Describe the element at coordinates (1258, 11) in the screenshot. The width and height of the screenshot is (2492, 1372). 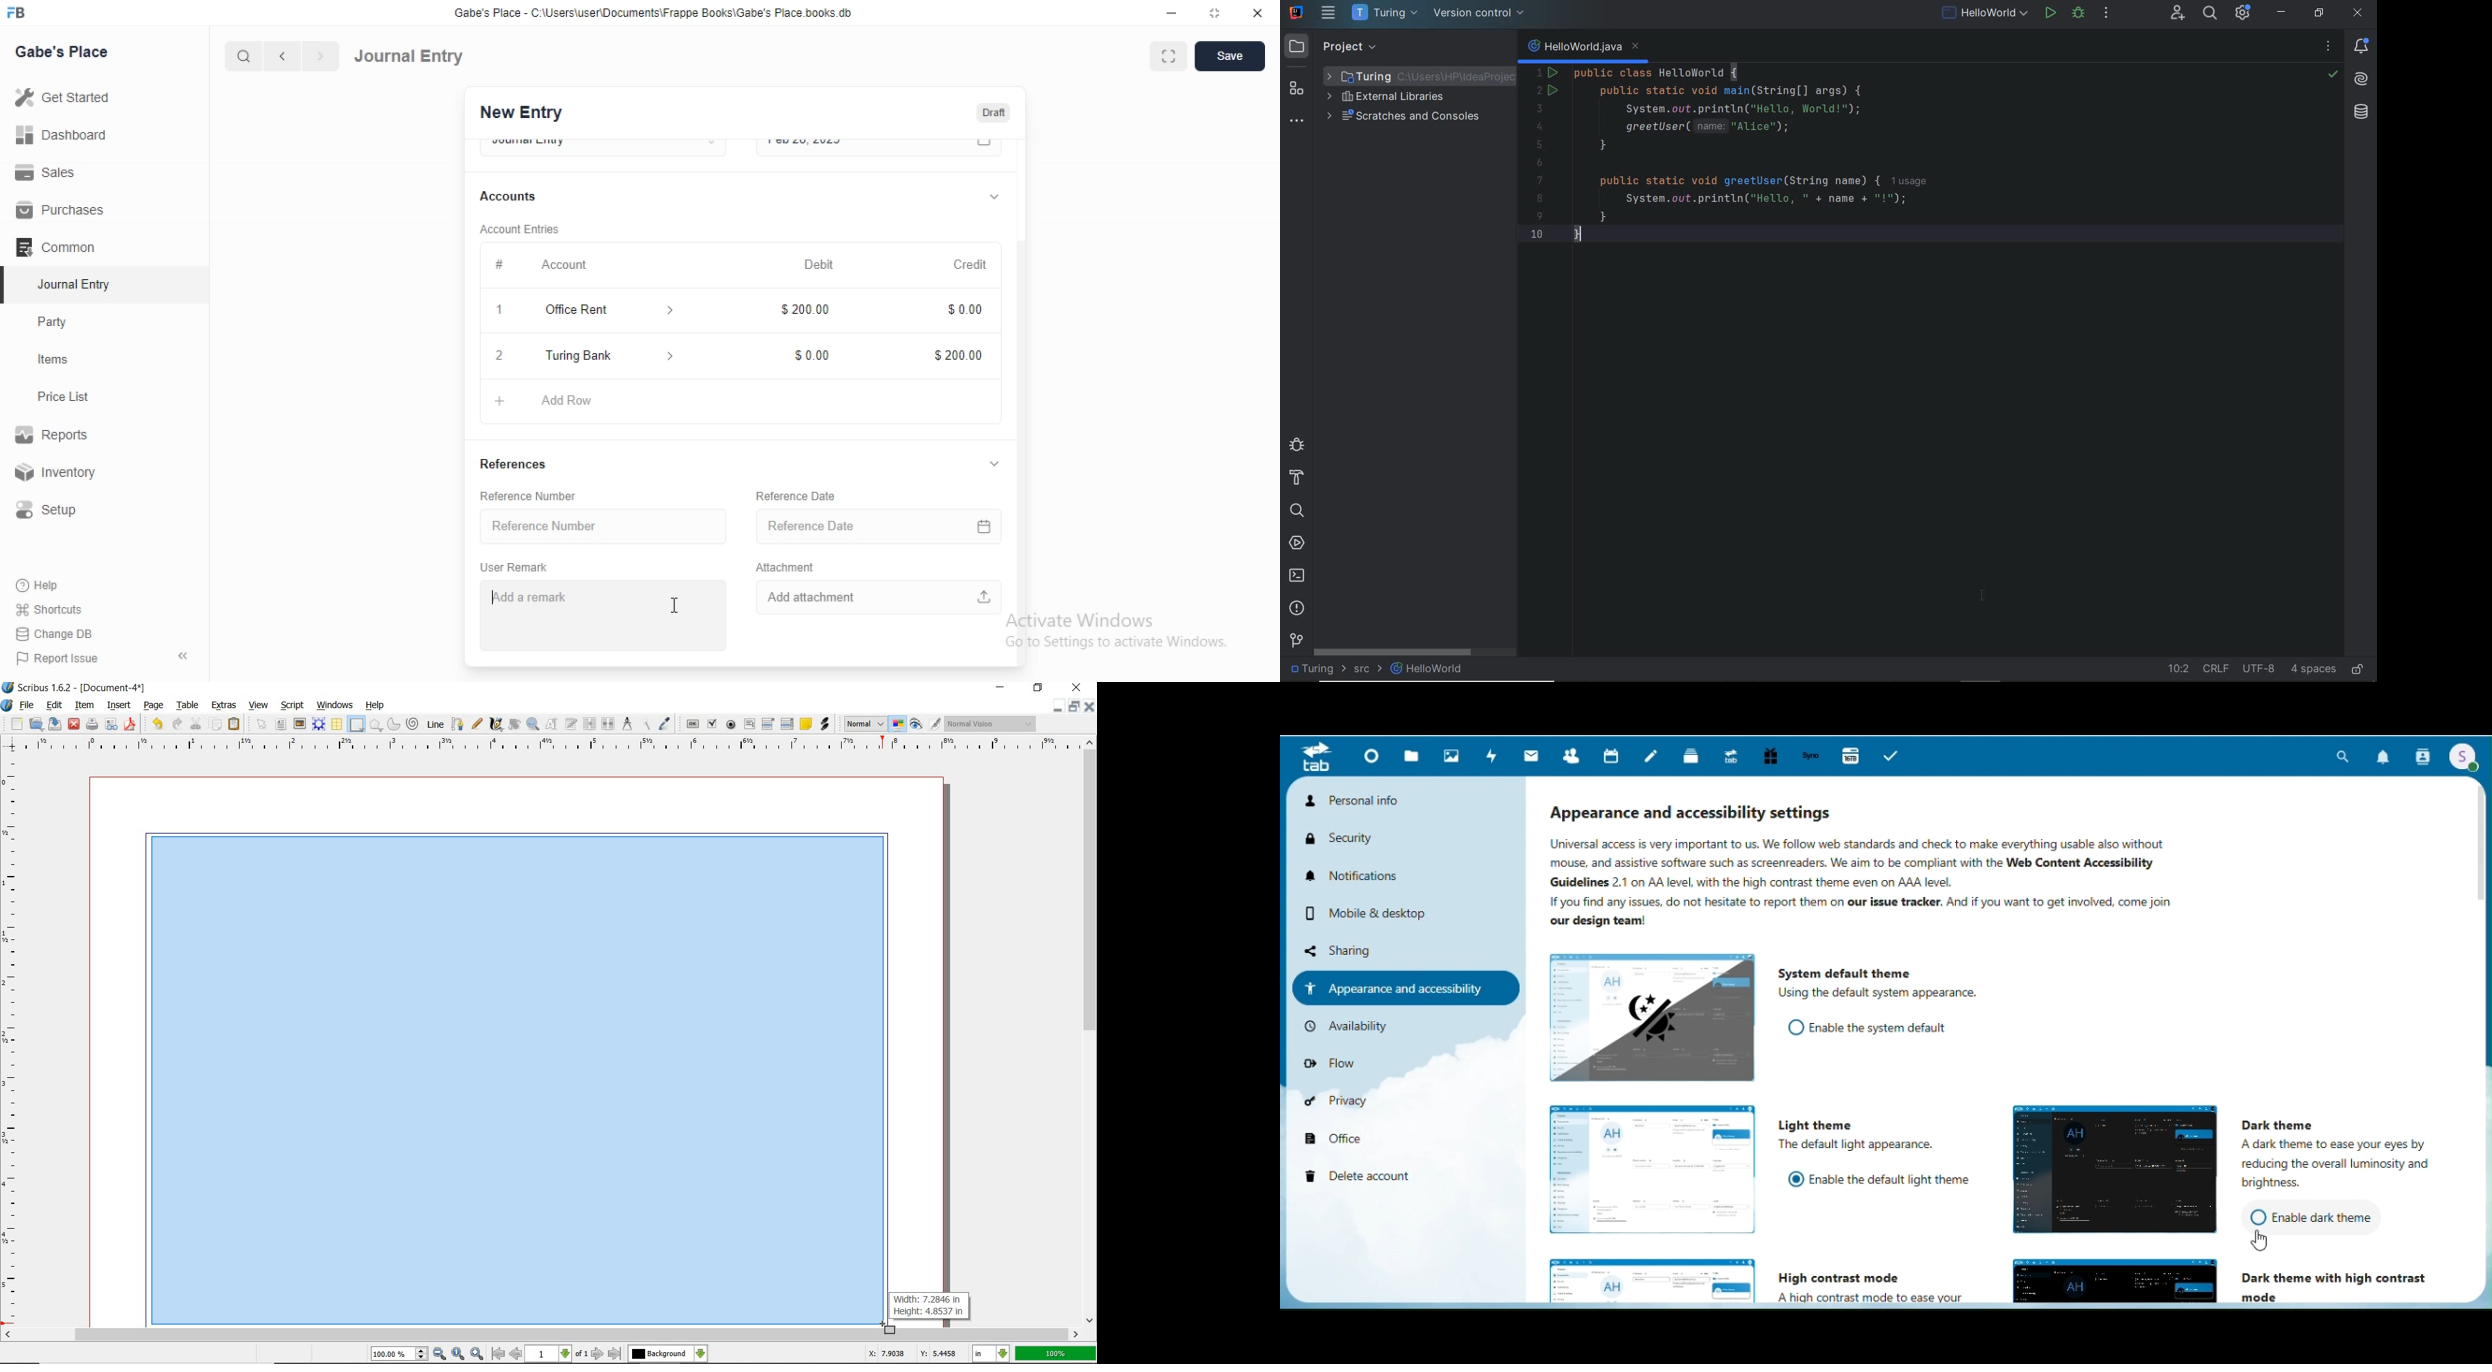
I see `close` at that location.